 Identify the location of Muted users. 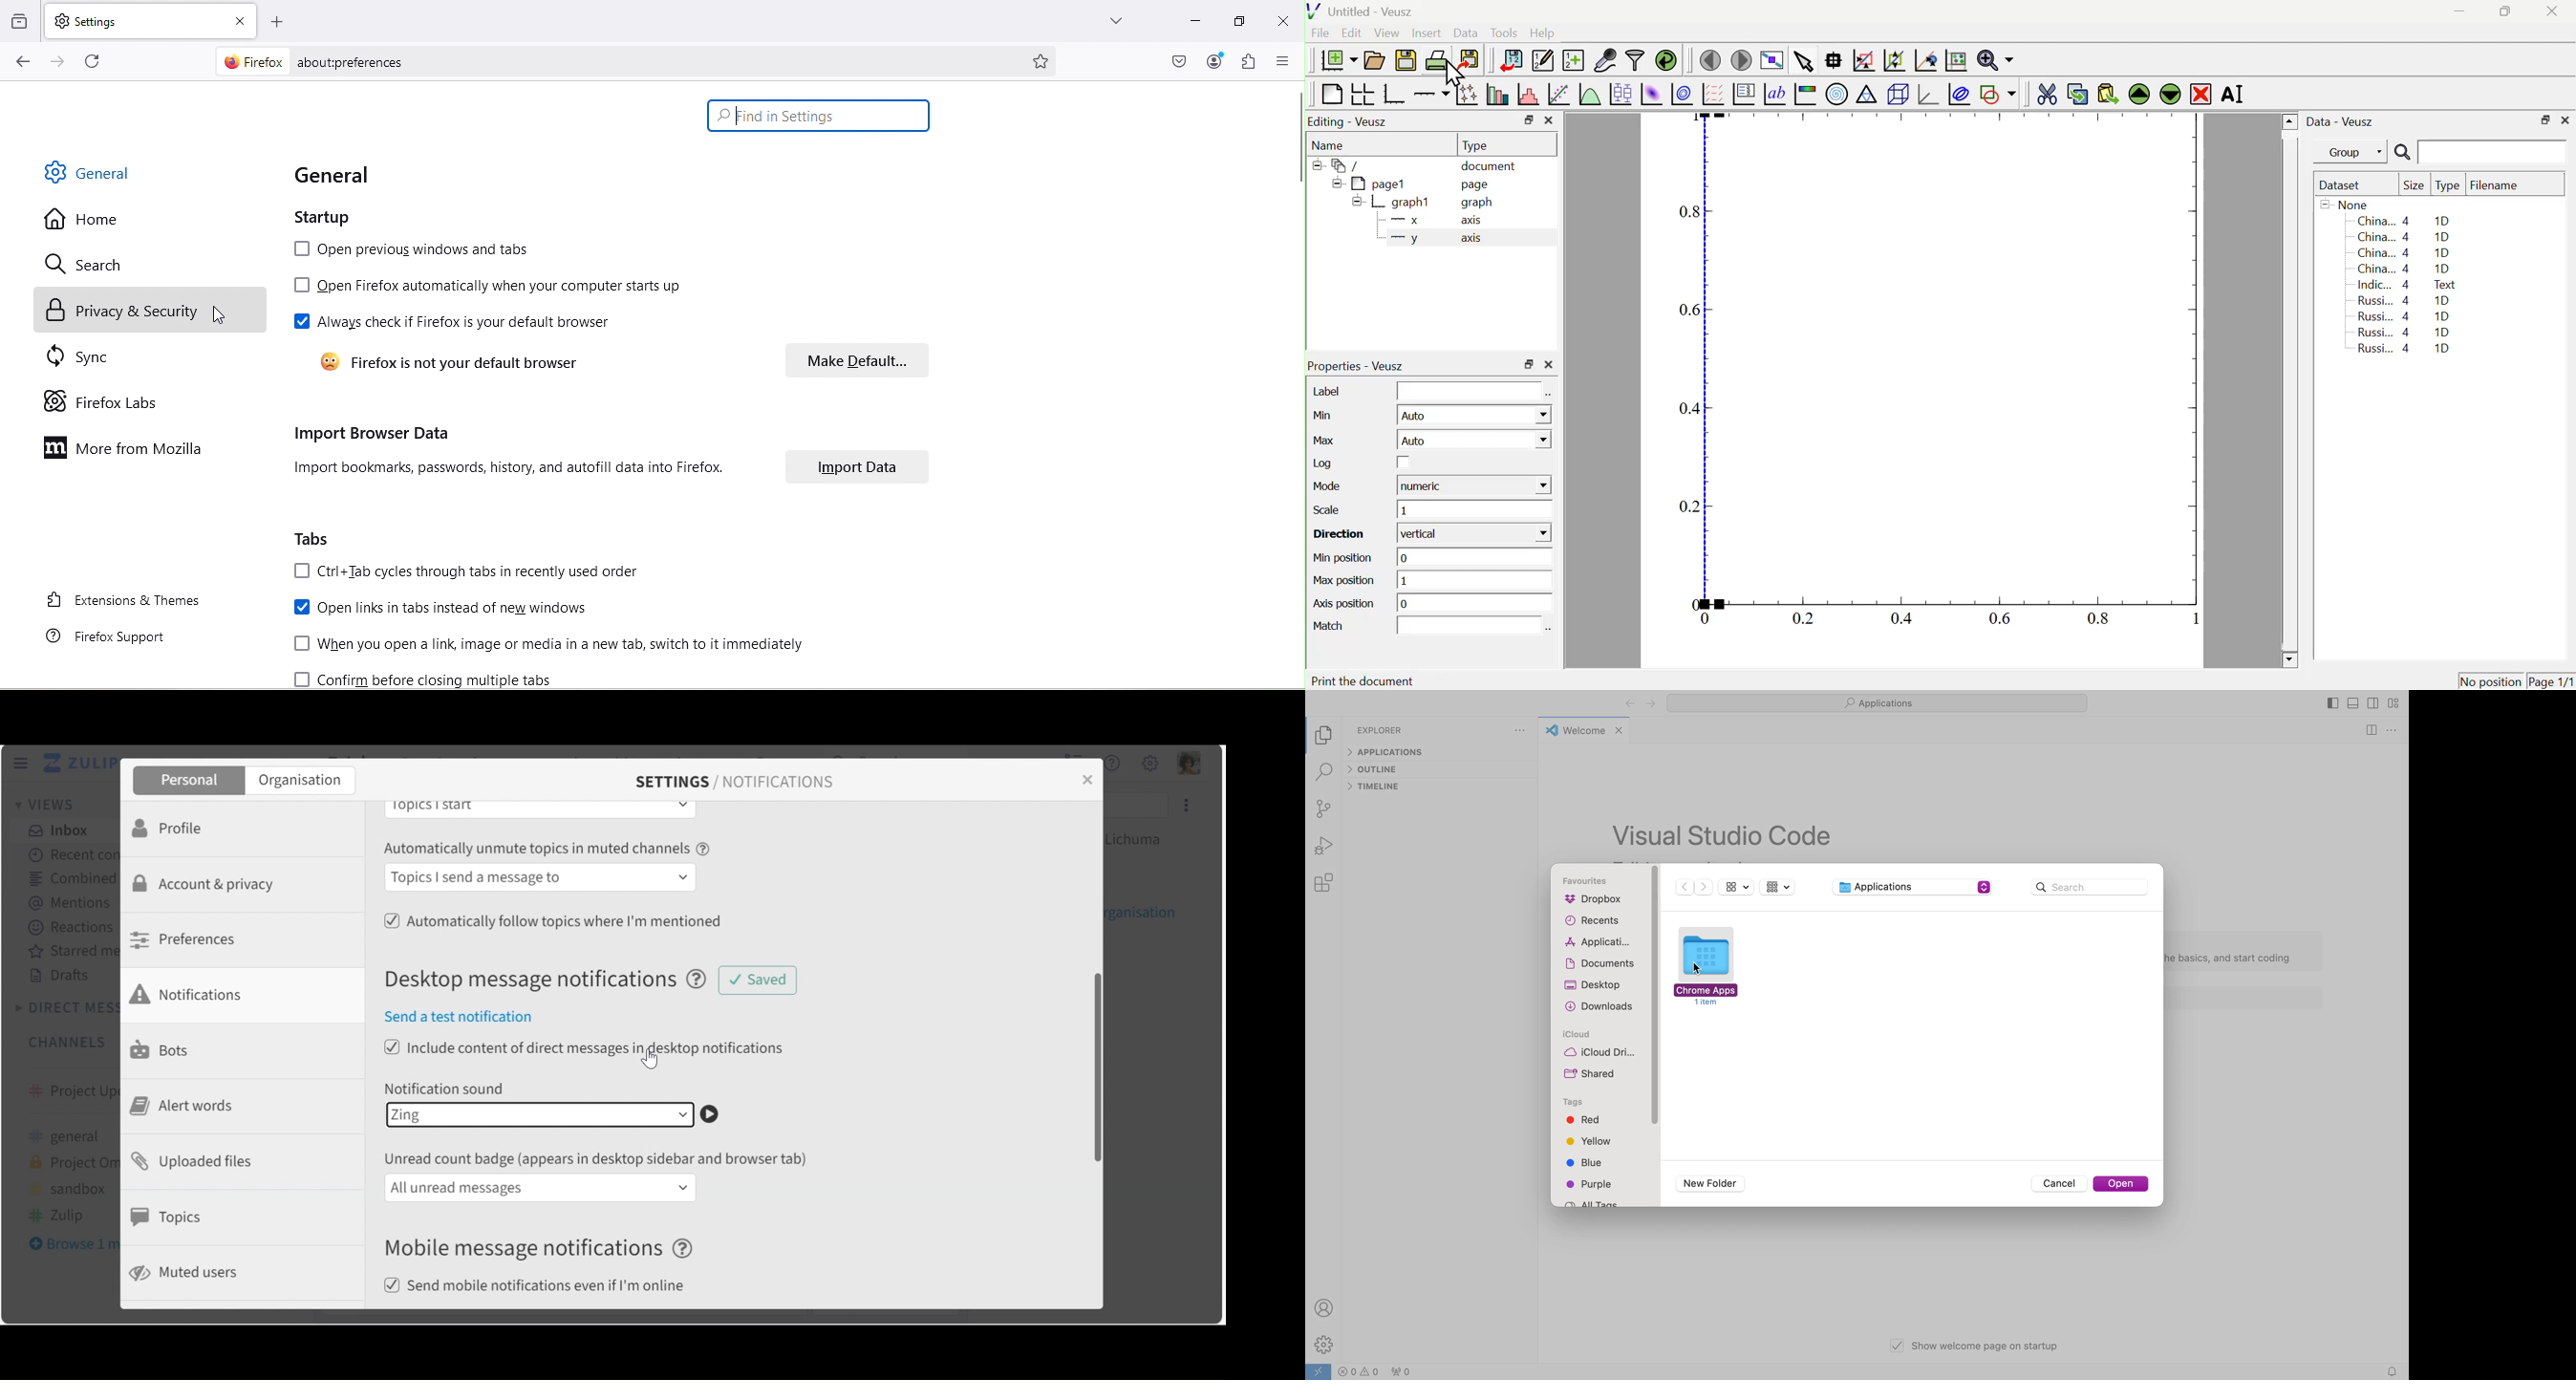
(186, 1273).